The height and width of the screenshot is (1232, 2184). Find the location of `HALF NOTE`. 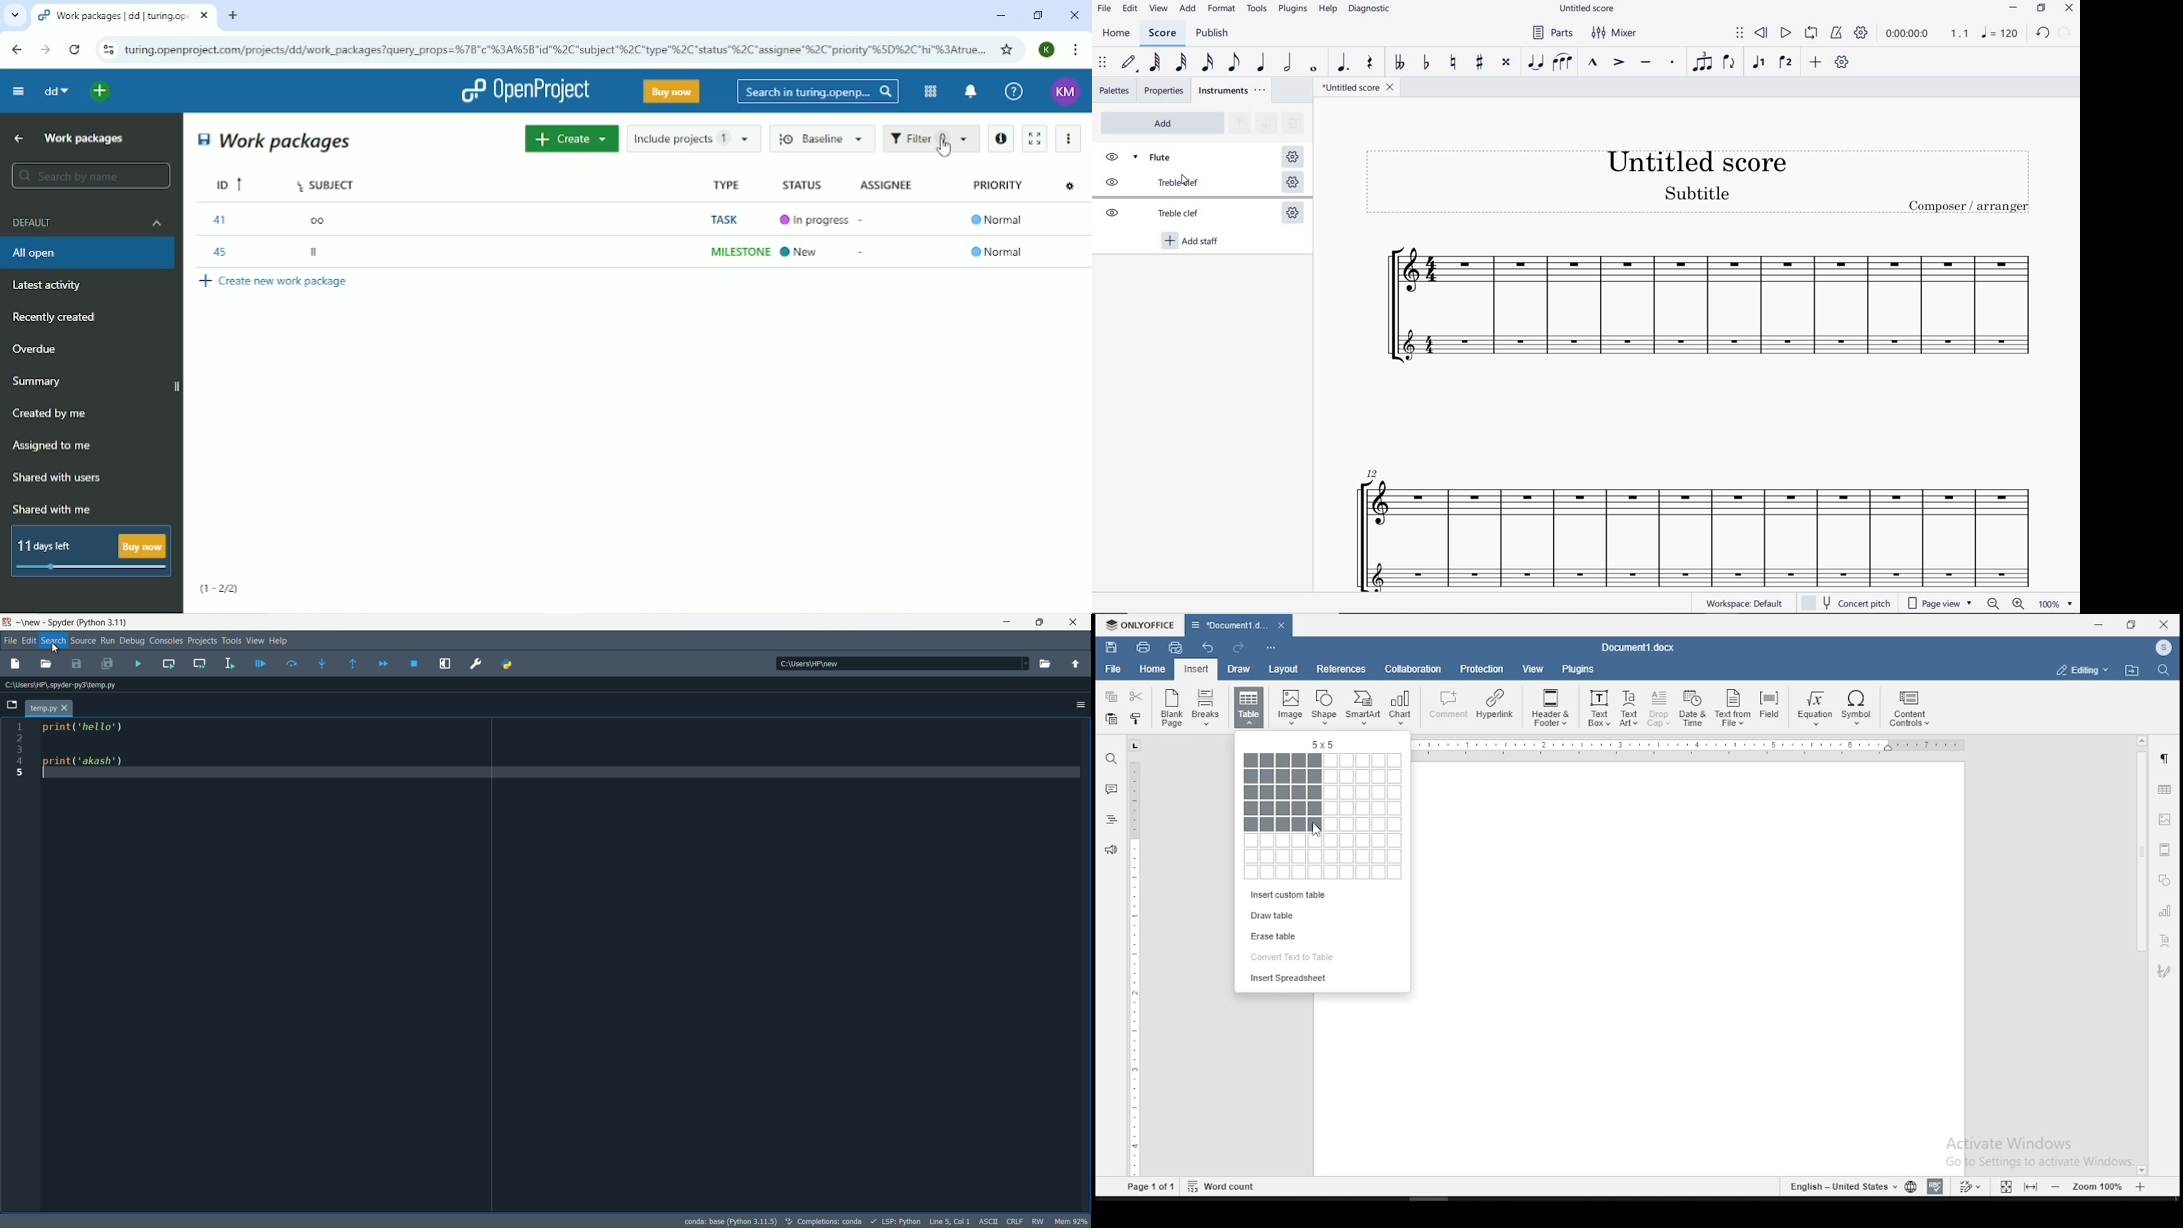

HALF NOTE is located at coordinates (1288, 64).